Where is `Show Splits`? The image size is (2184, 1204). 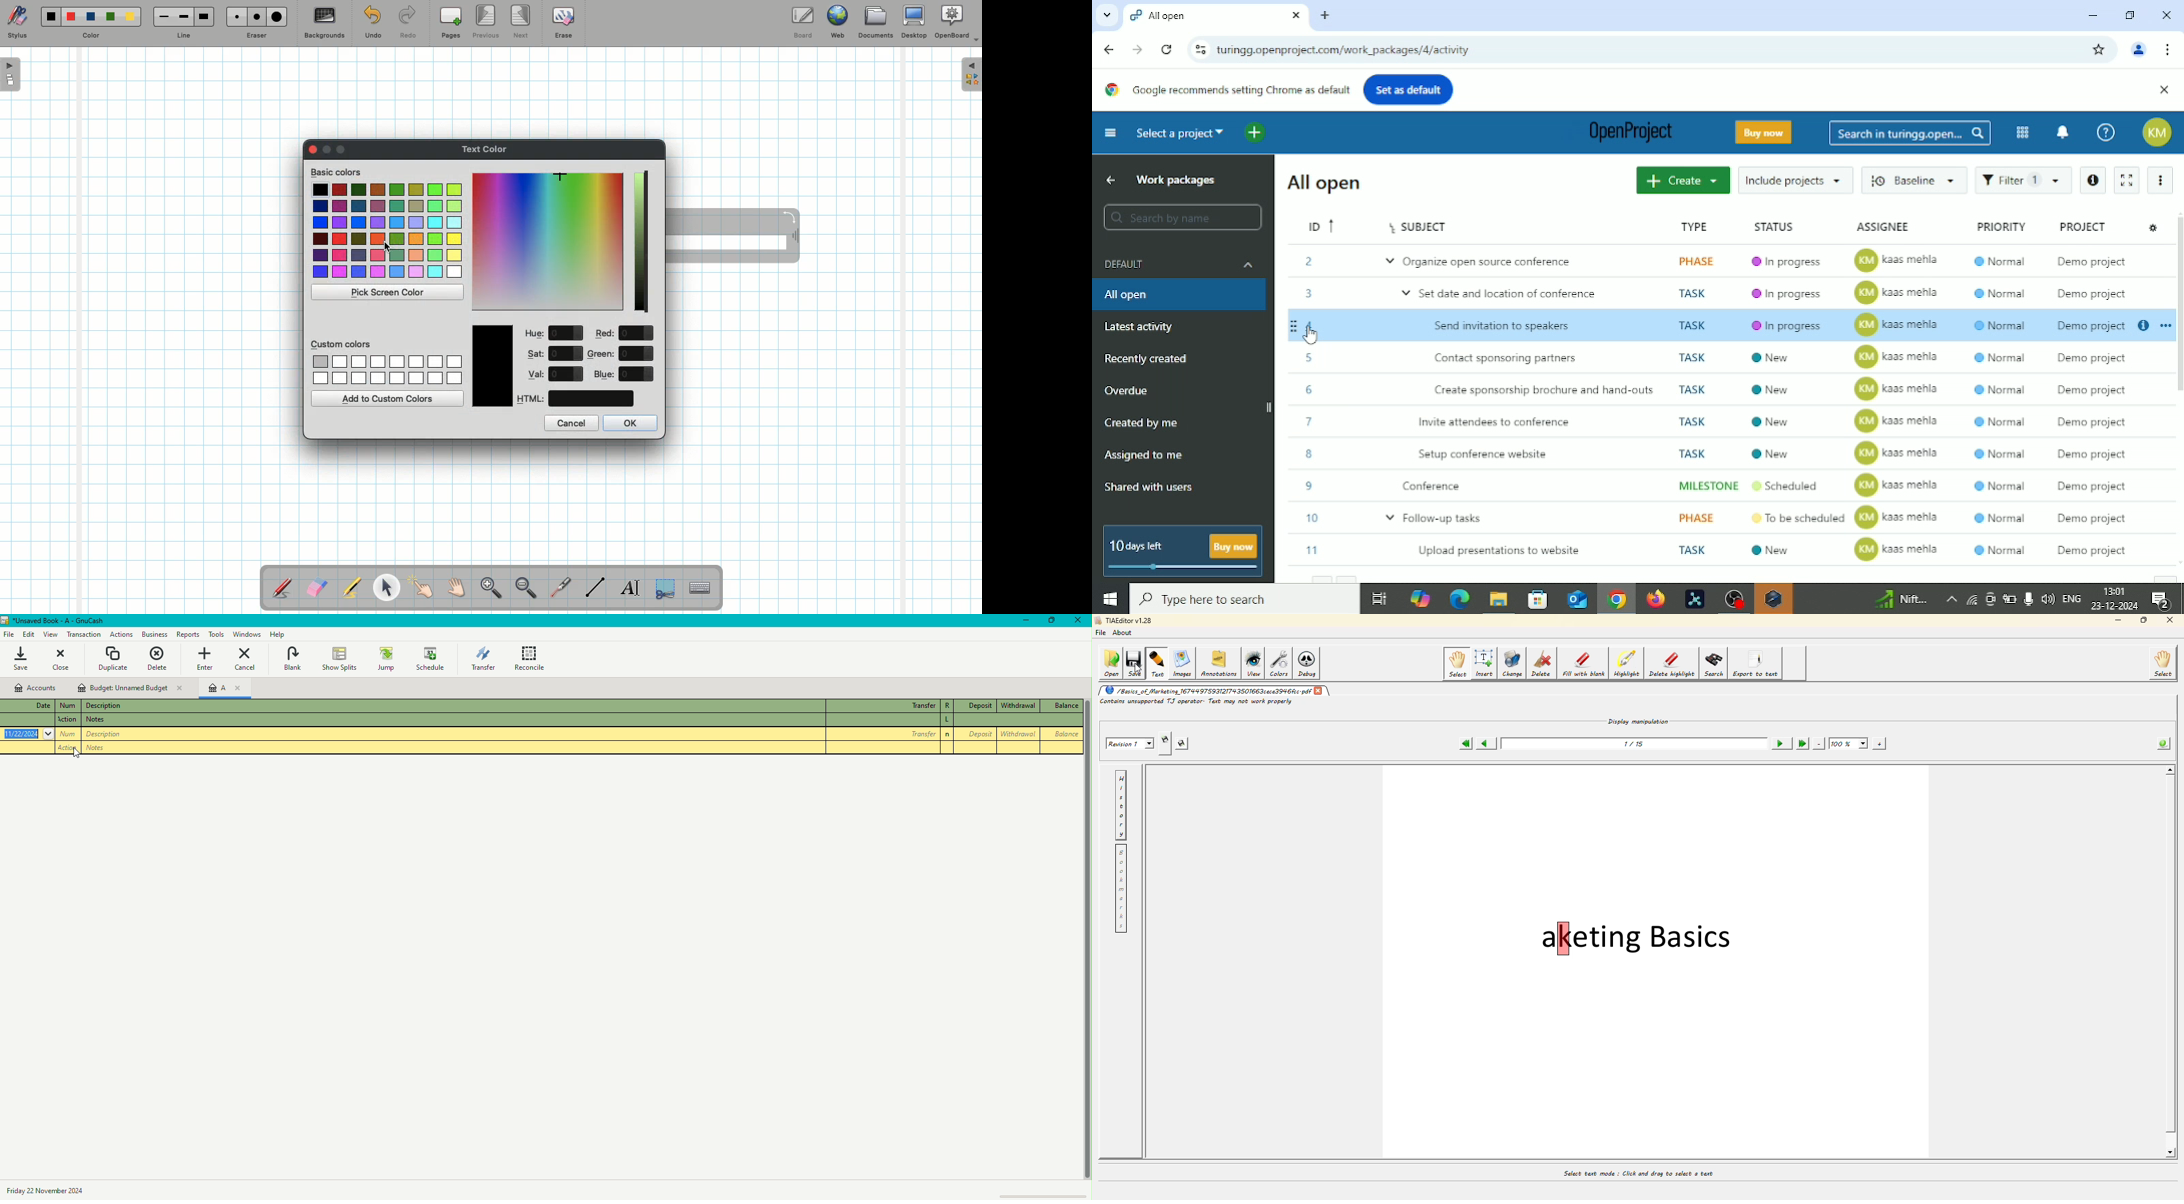
Show Splits is located at coordinates (338, 657).